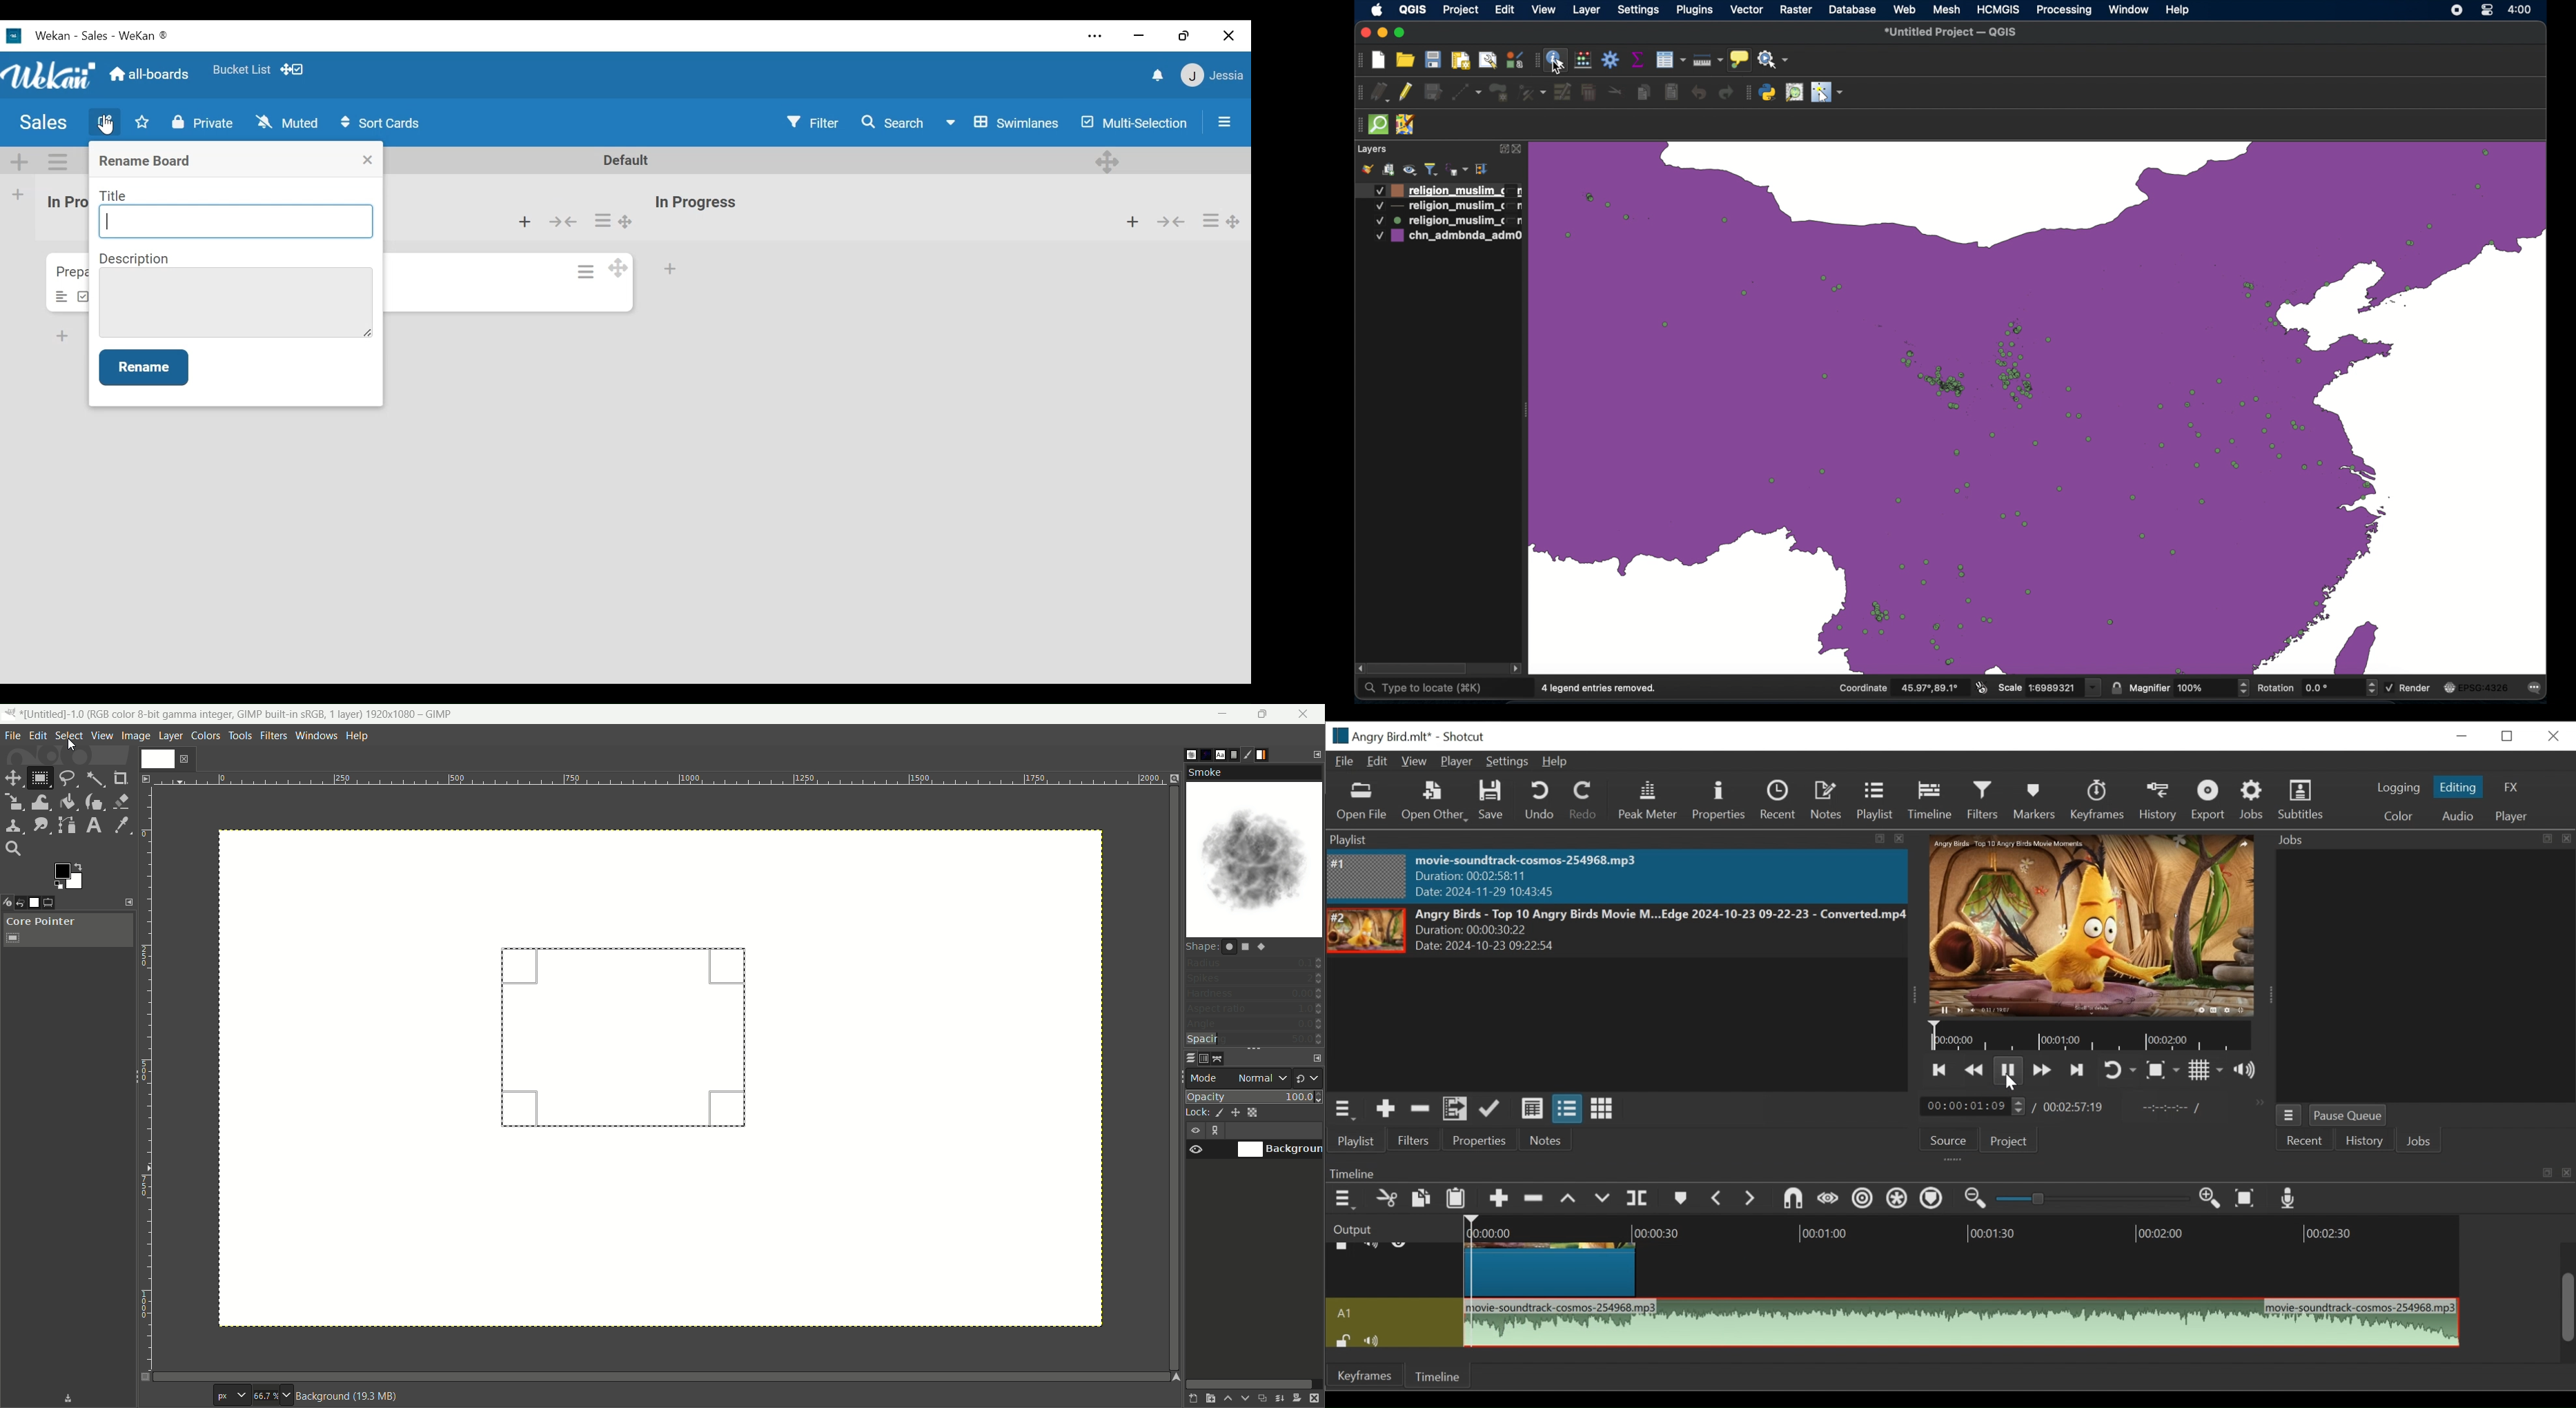 Image resolution: width=2576 pixels, height=1428 pixels. What do you see at coordinates (1135, 125) in the screenshot?
I see `Multi Selection` at bounding box center [1135, 125].